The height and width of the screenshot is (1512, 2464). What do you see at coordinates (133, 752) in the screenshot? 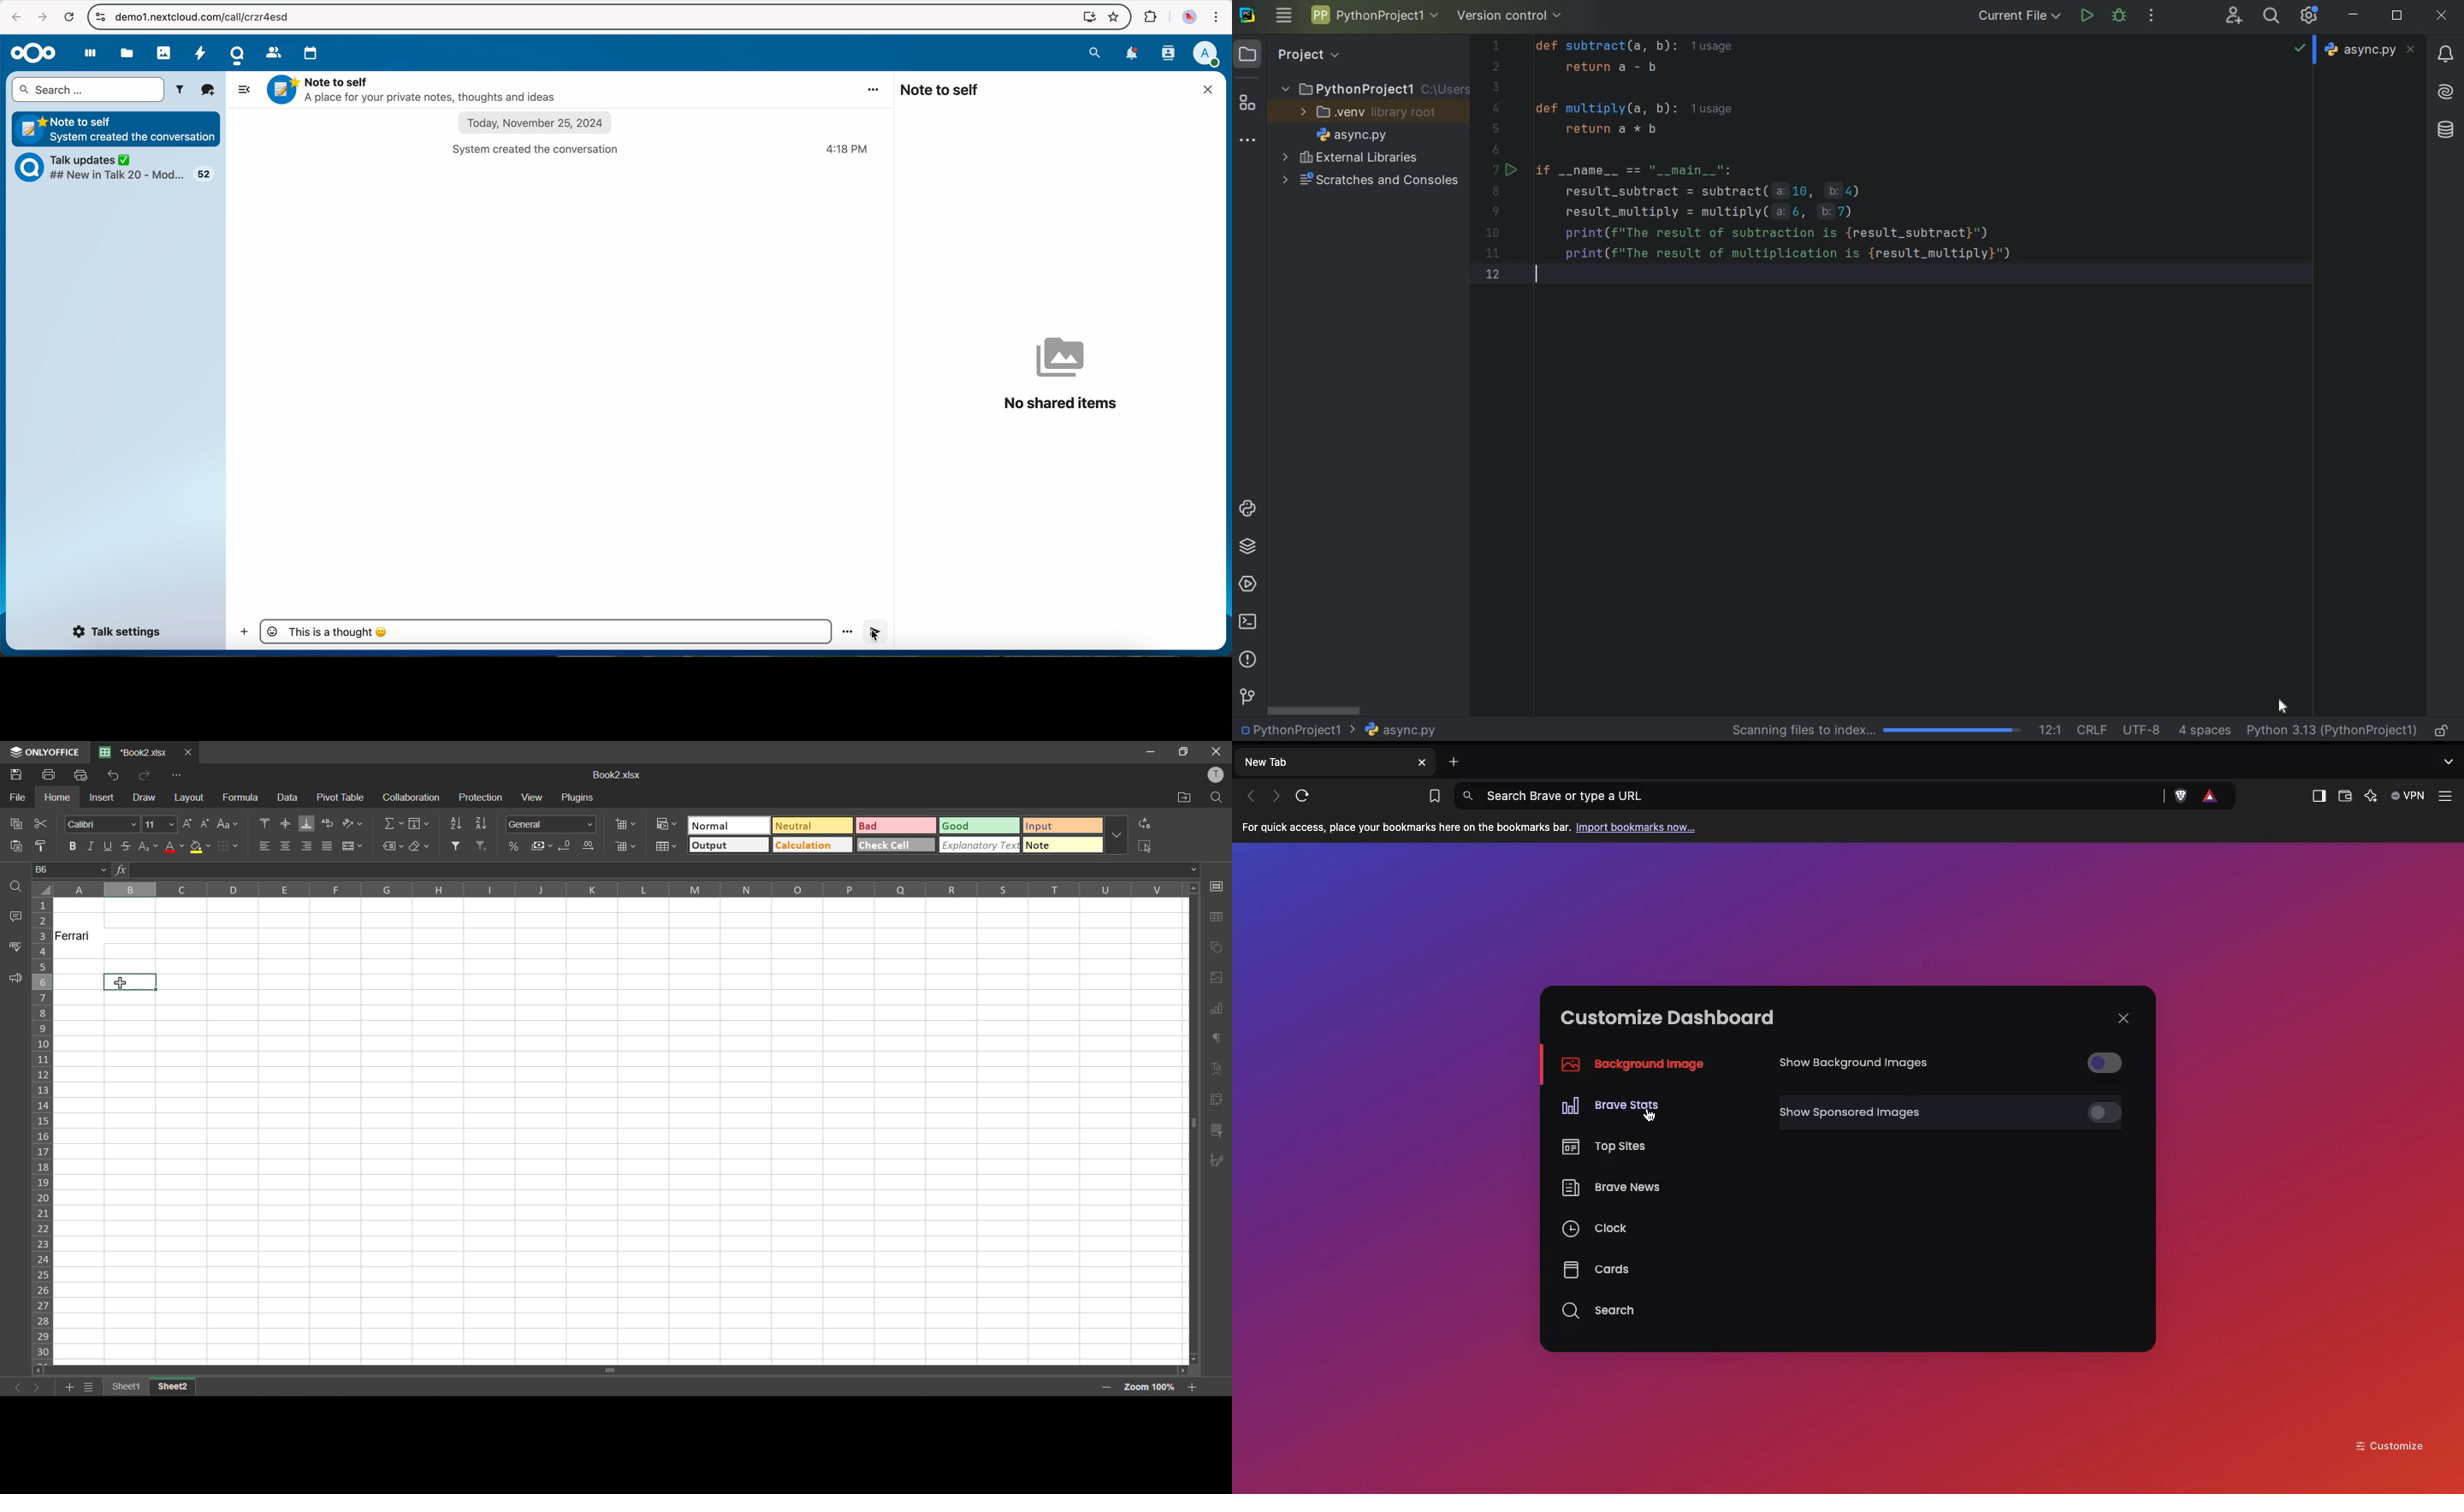
I see `file name` at bounding box center [133, 752].